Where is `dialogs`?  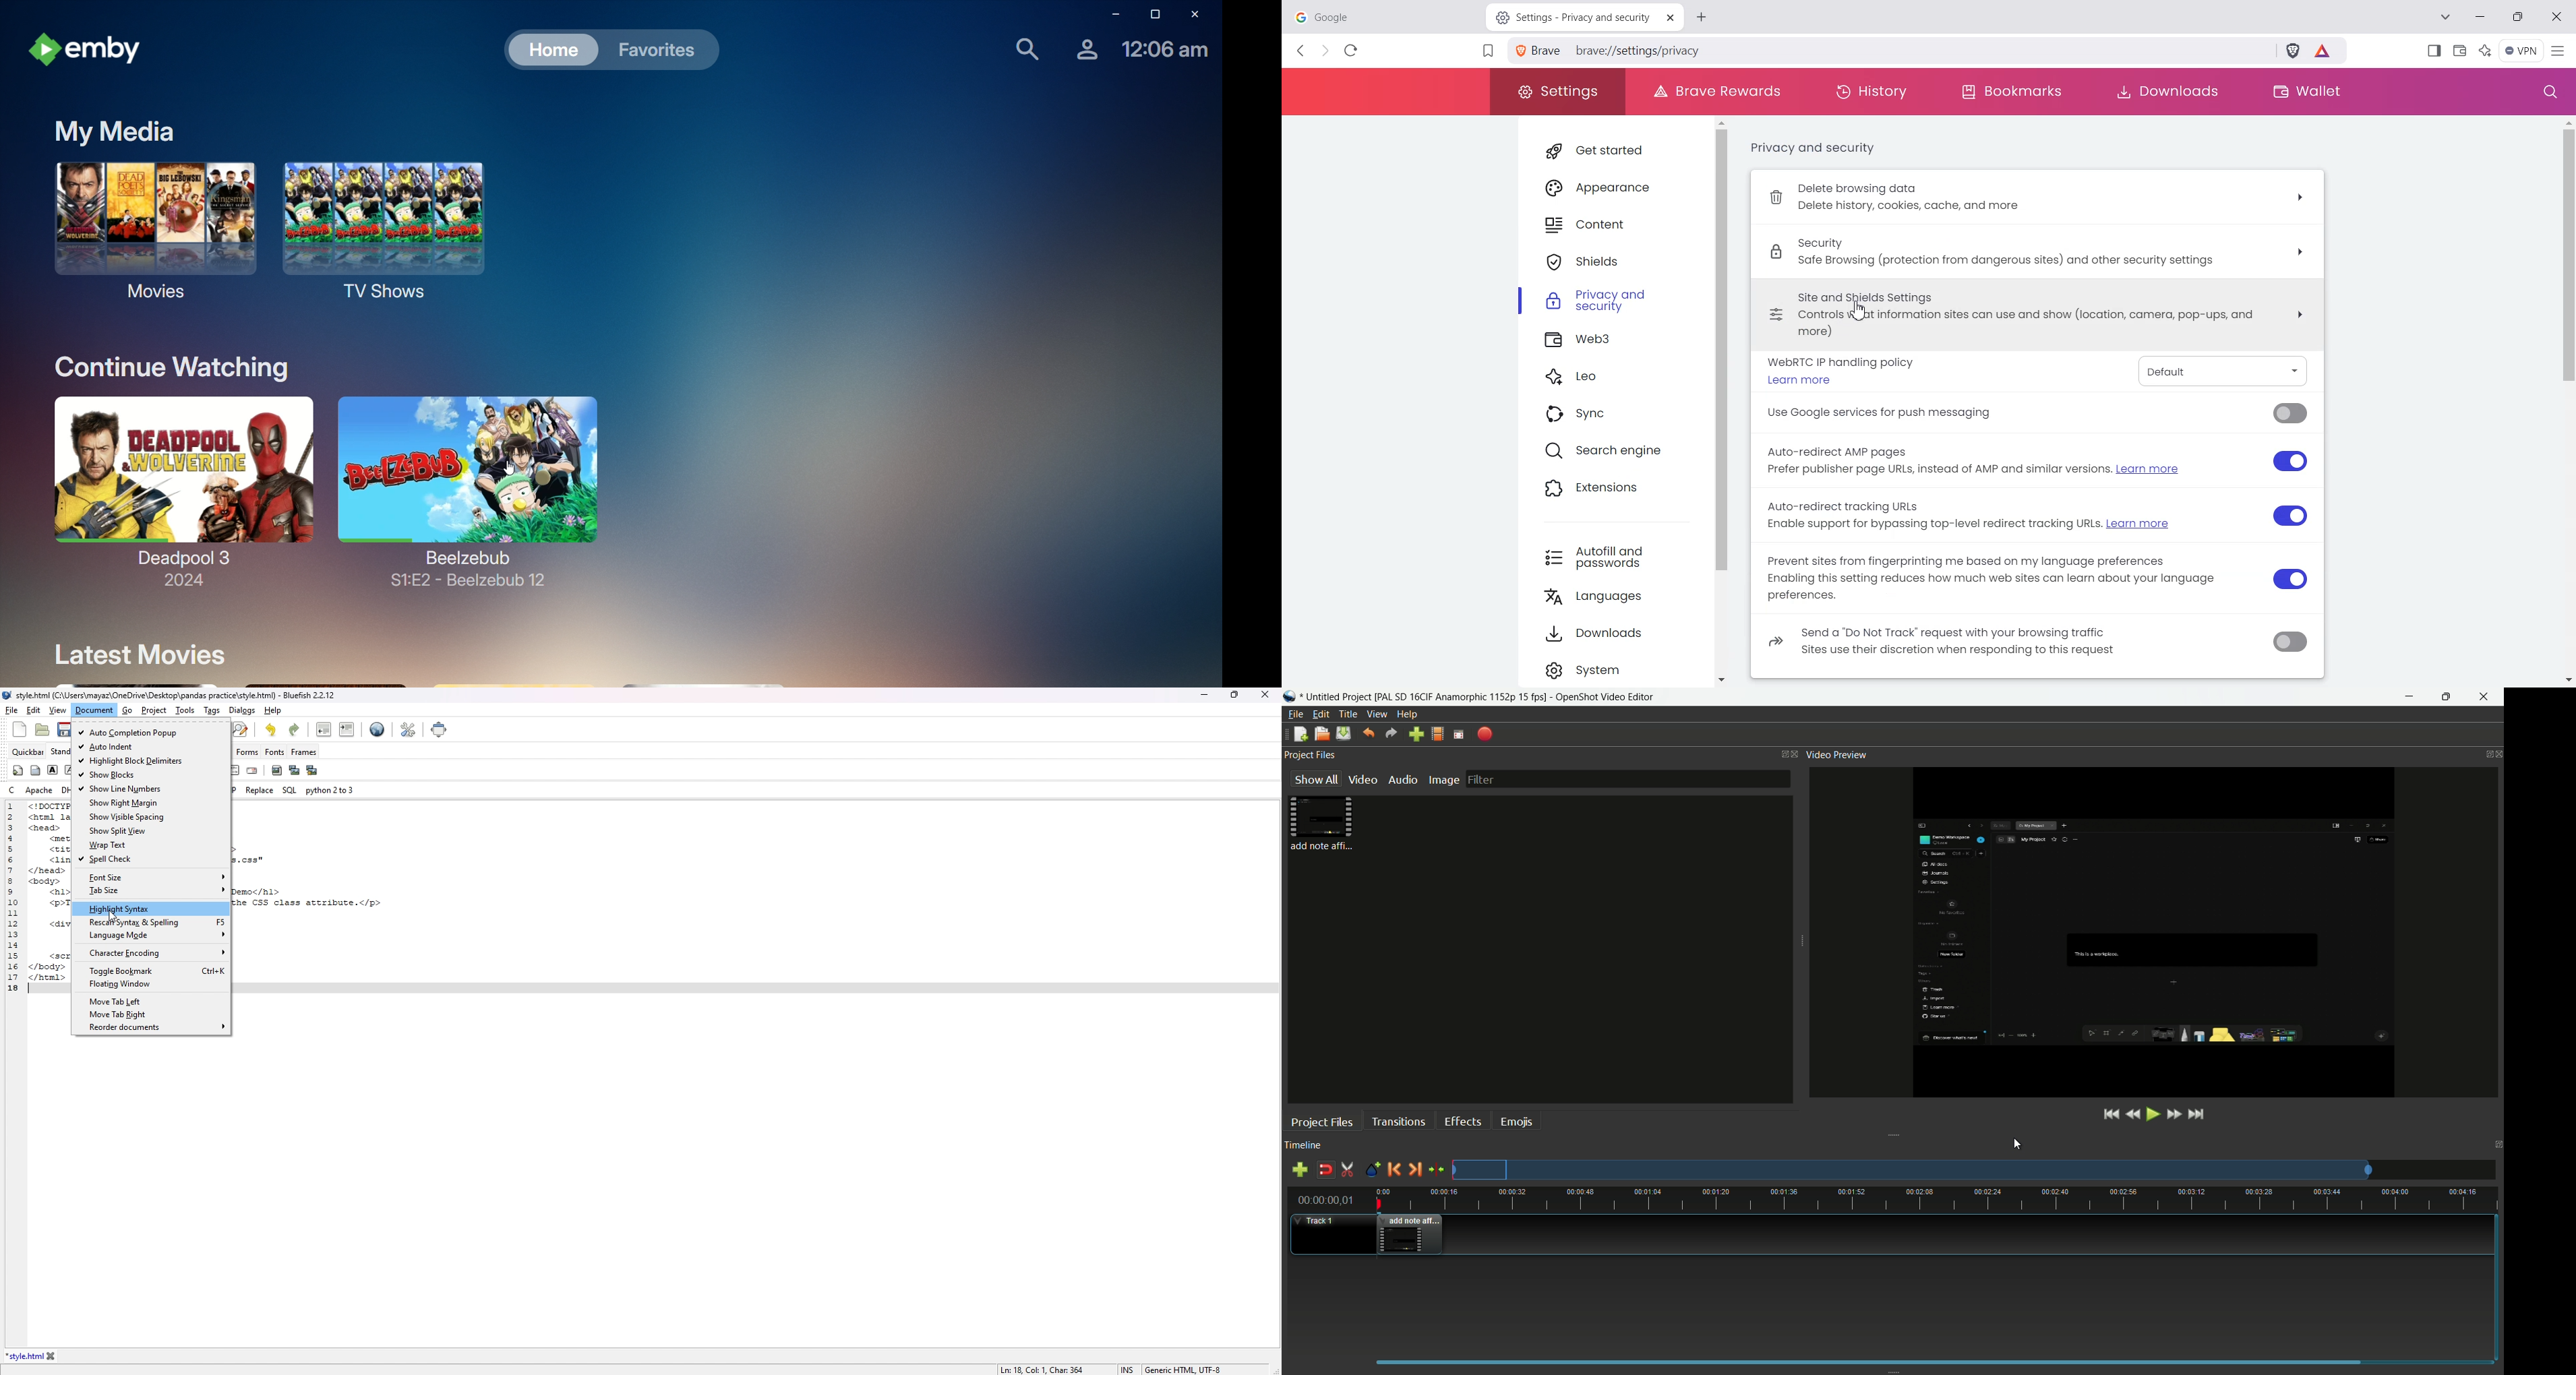
dialogs is located at coordinates (242, 710).